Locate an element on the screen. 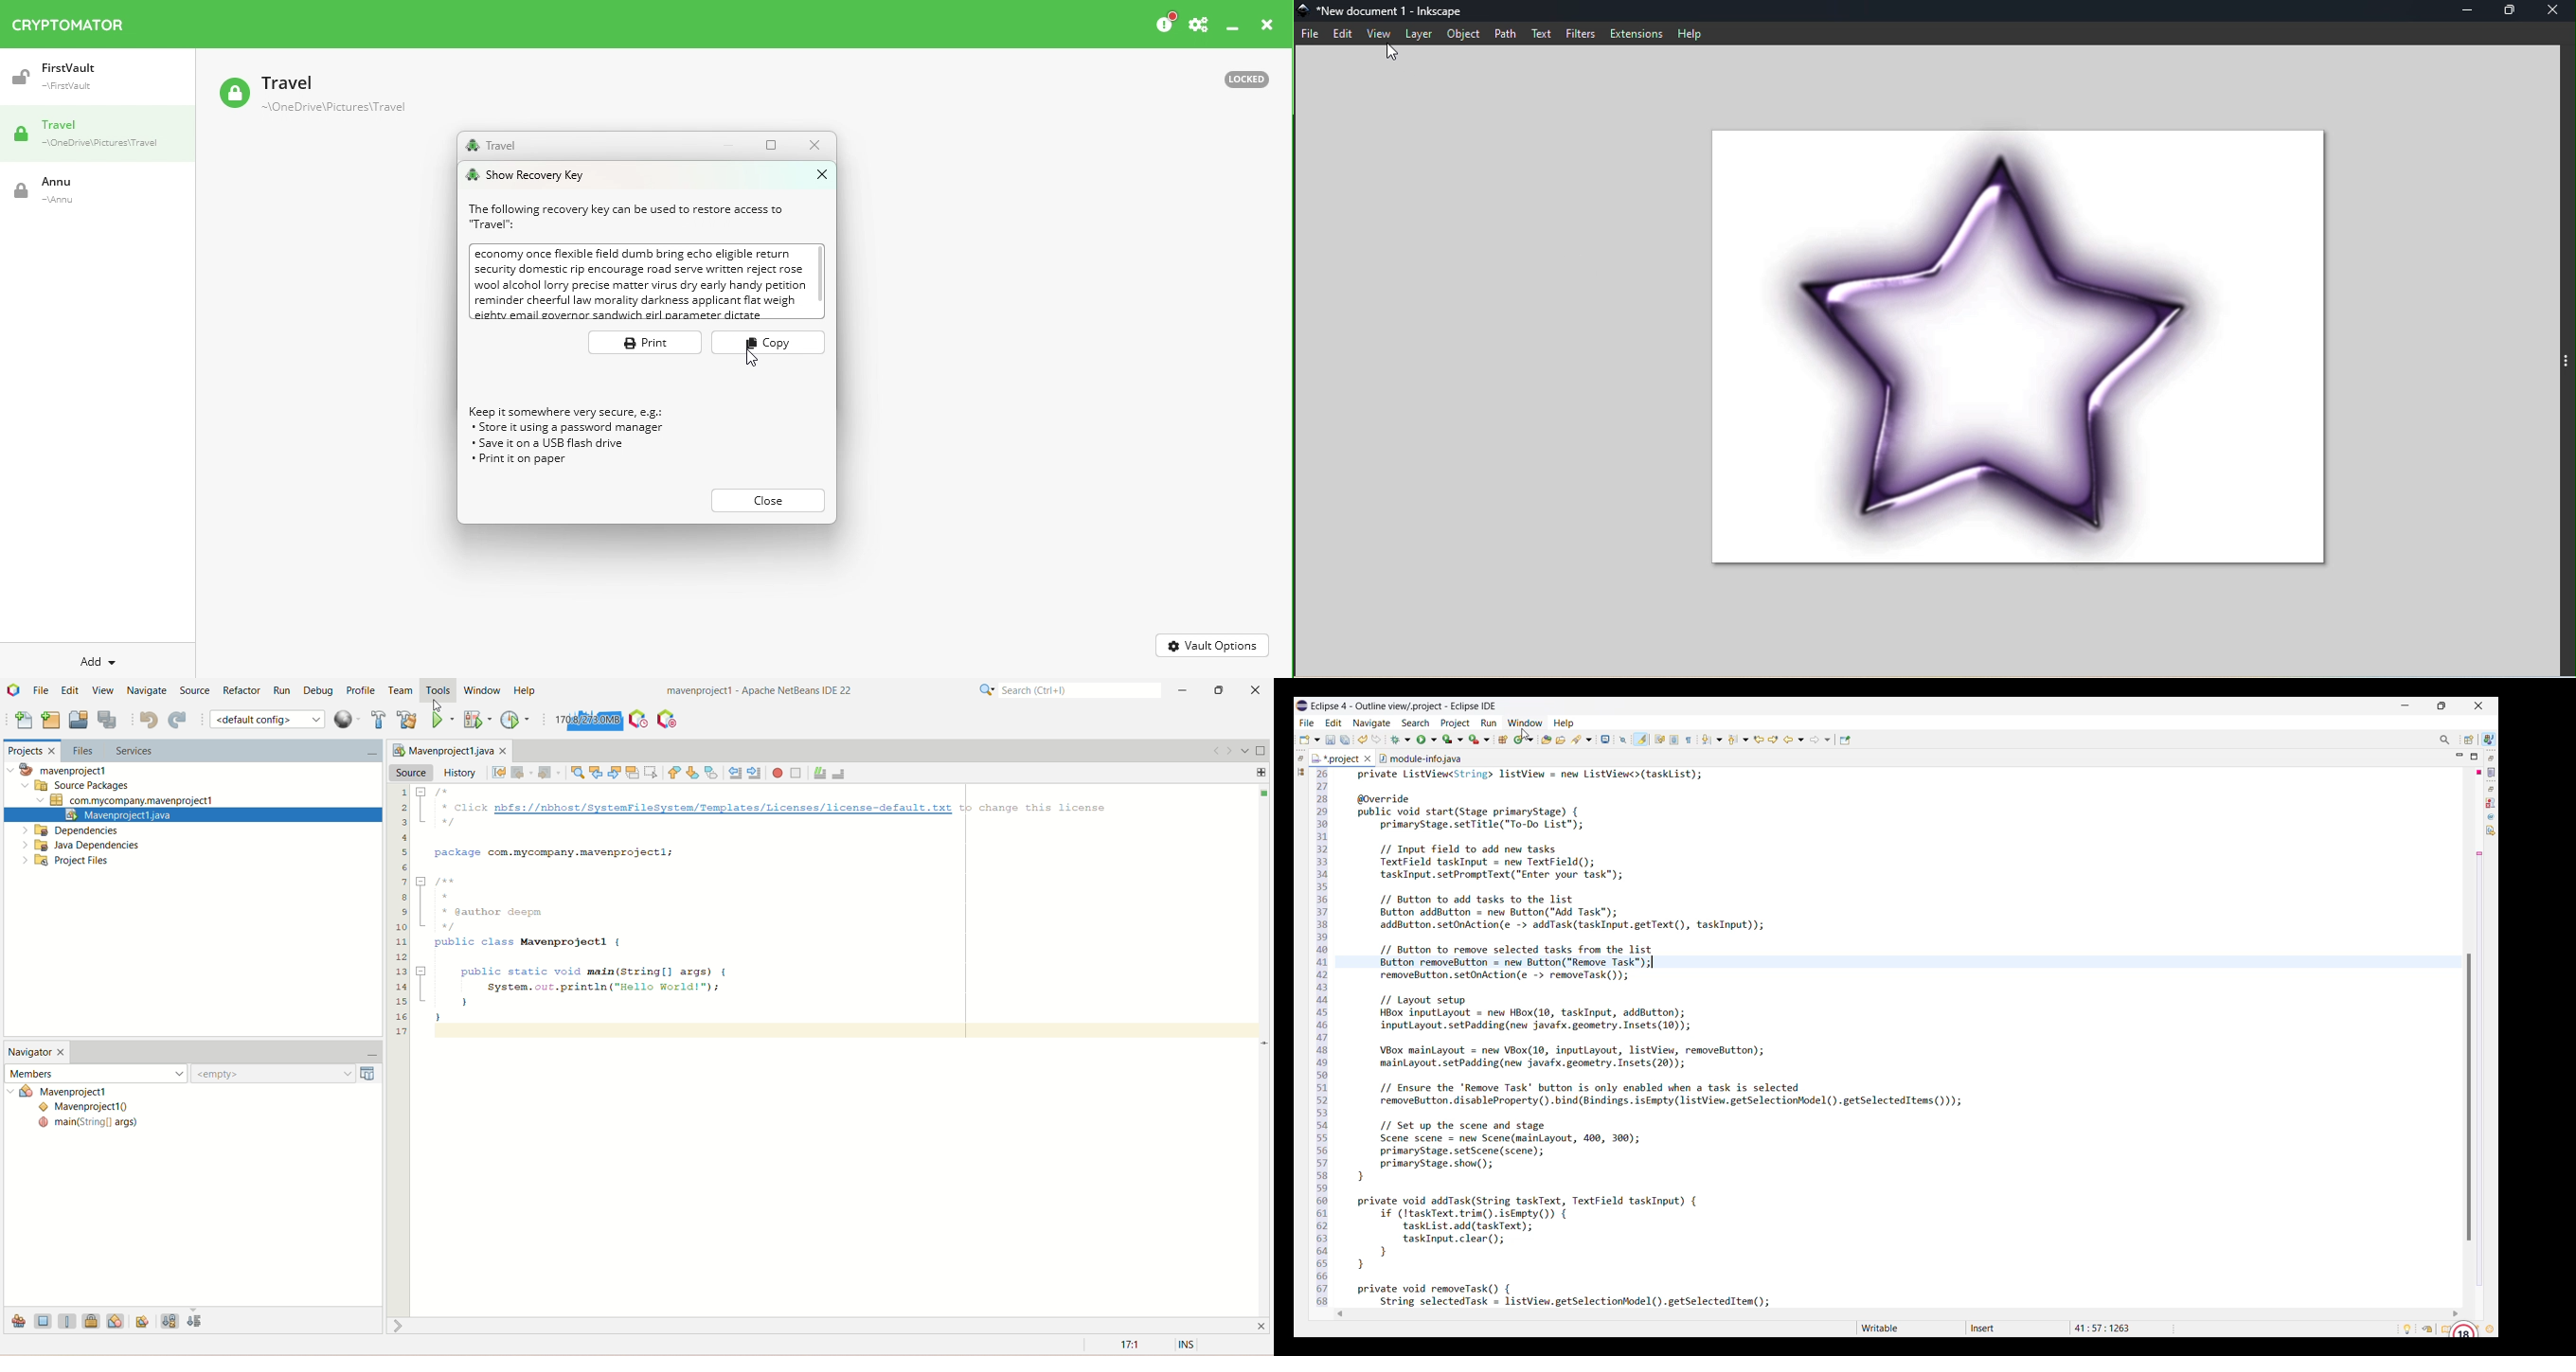 The image size is (2576, 1372). Extensions is located at coordinates (1636, 32).